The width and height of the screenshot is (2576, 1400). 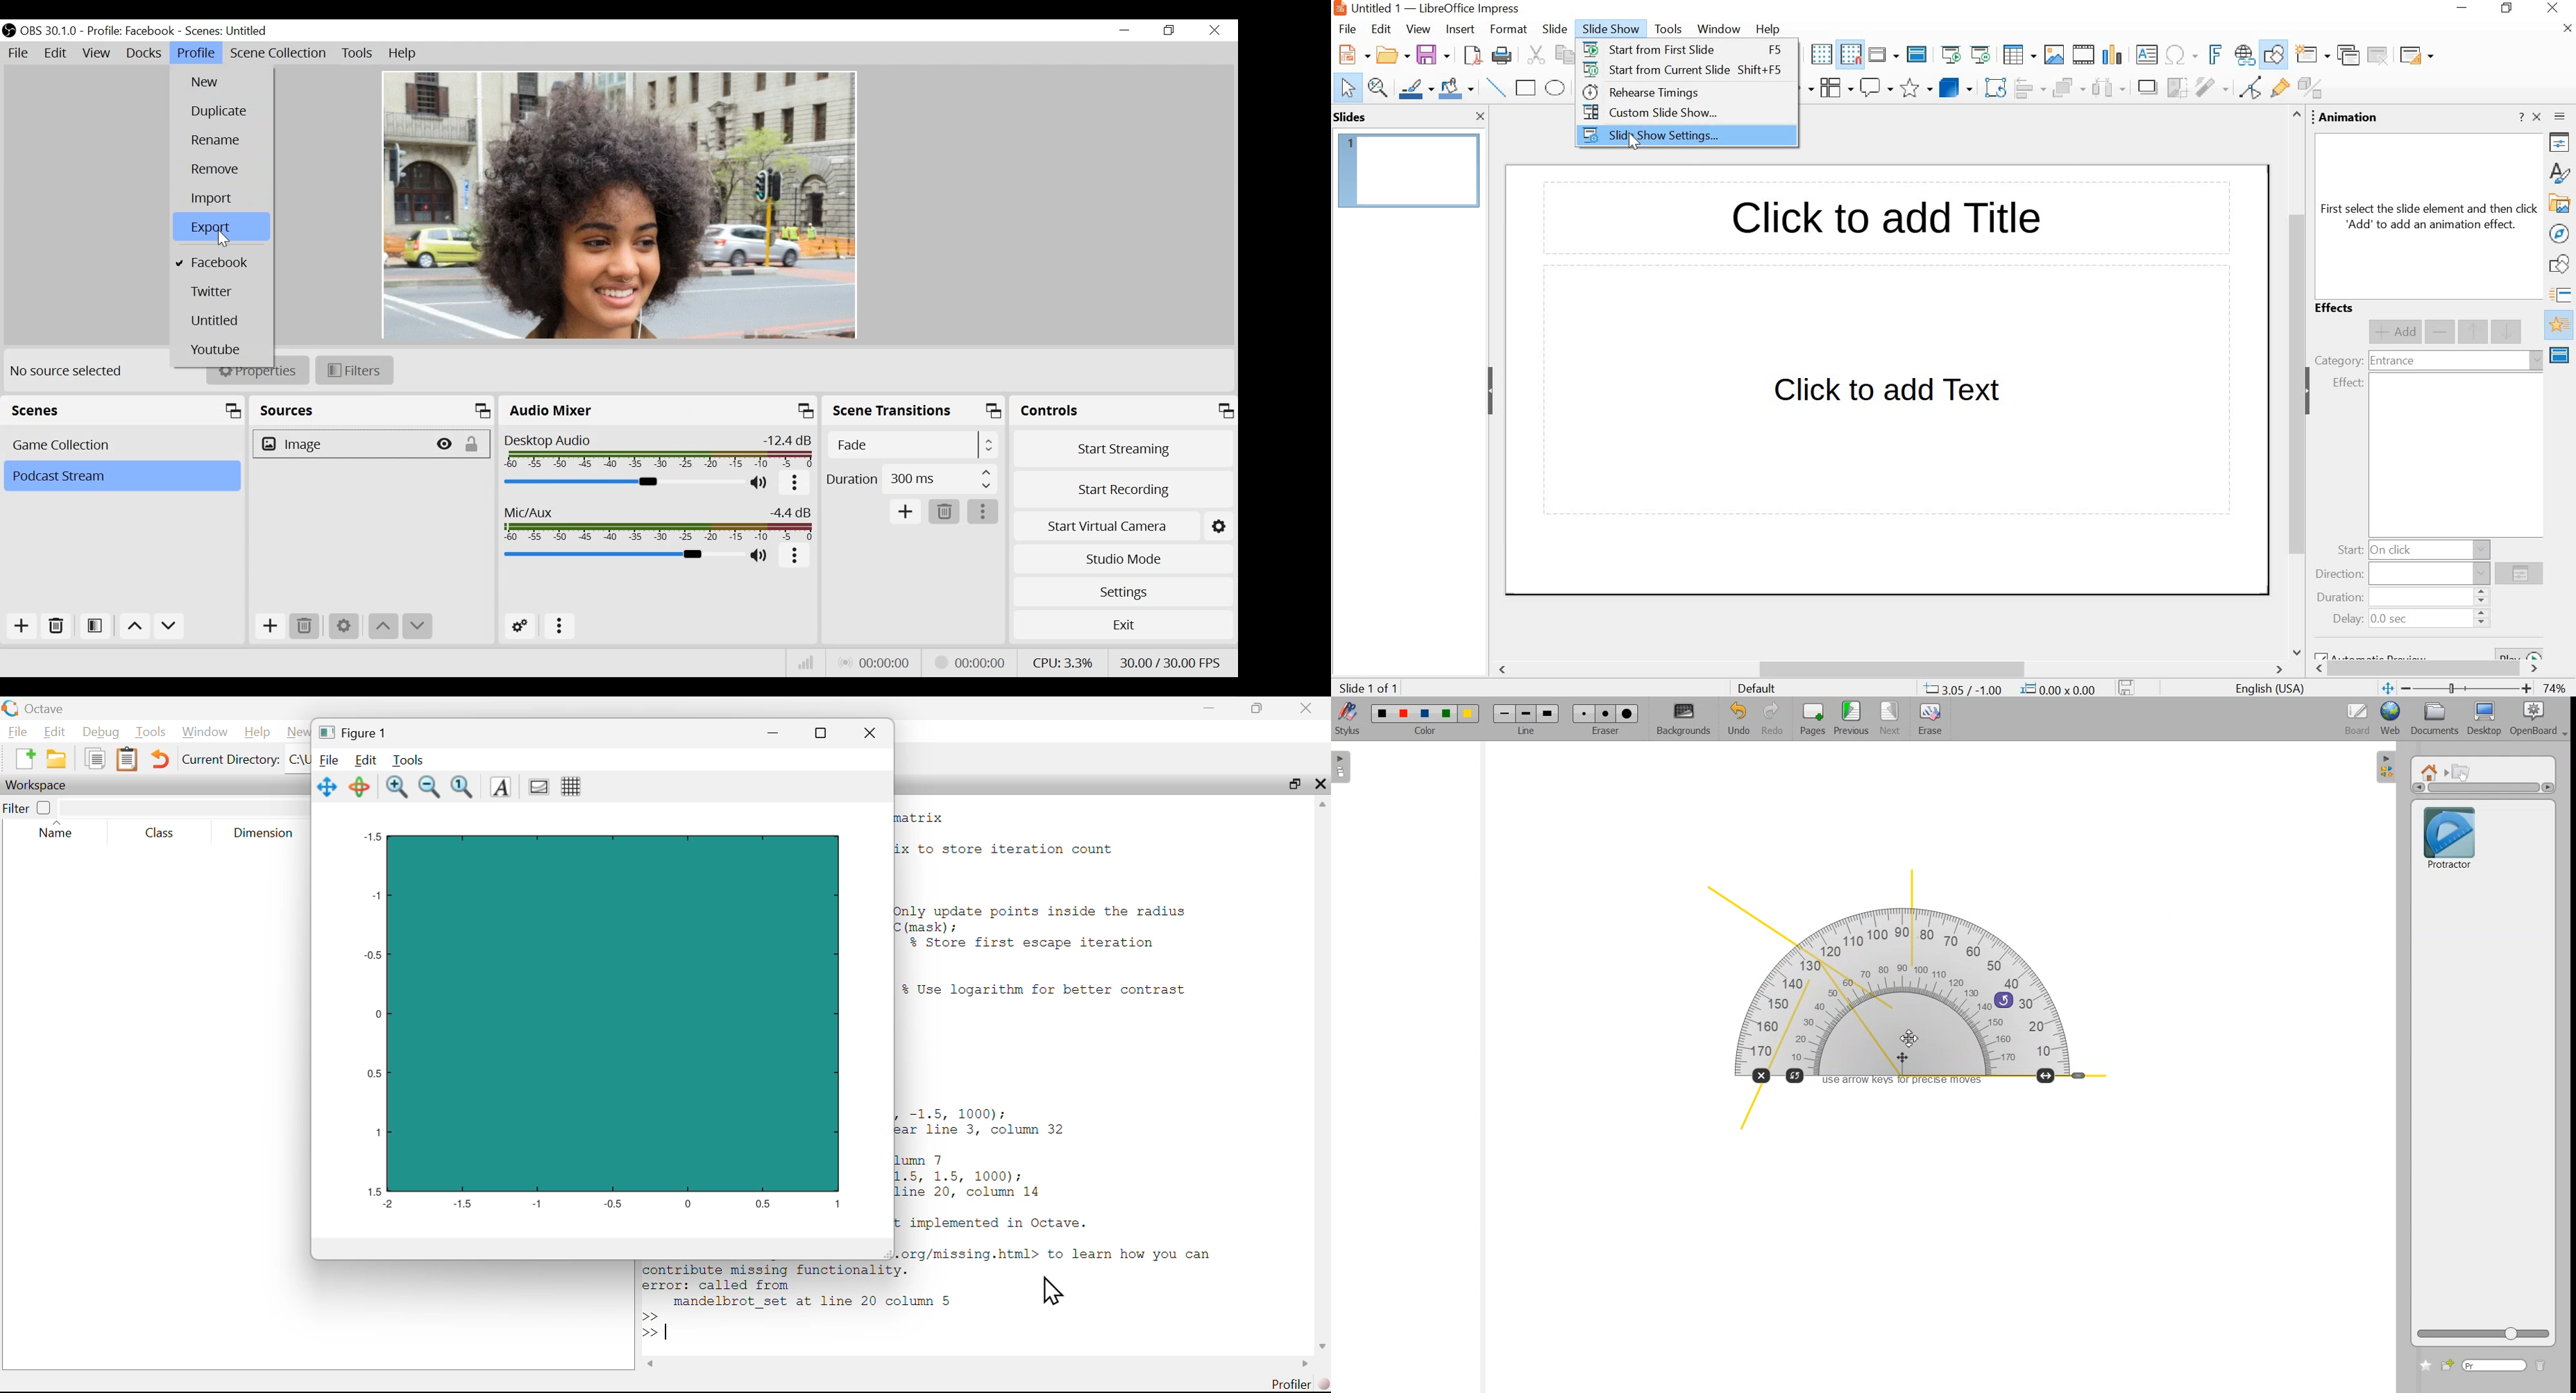 What do you see at coordinates (2508, 331) in the screenshot?
I see `move down` at bounding box center [2508, 331].